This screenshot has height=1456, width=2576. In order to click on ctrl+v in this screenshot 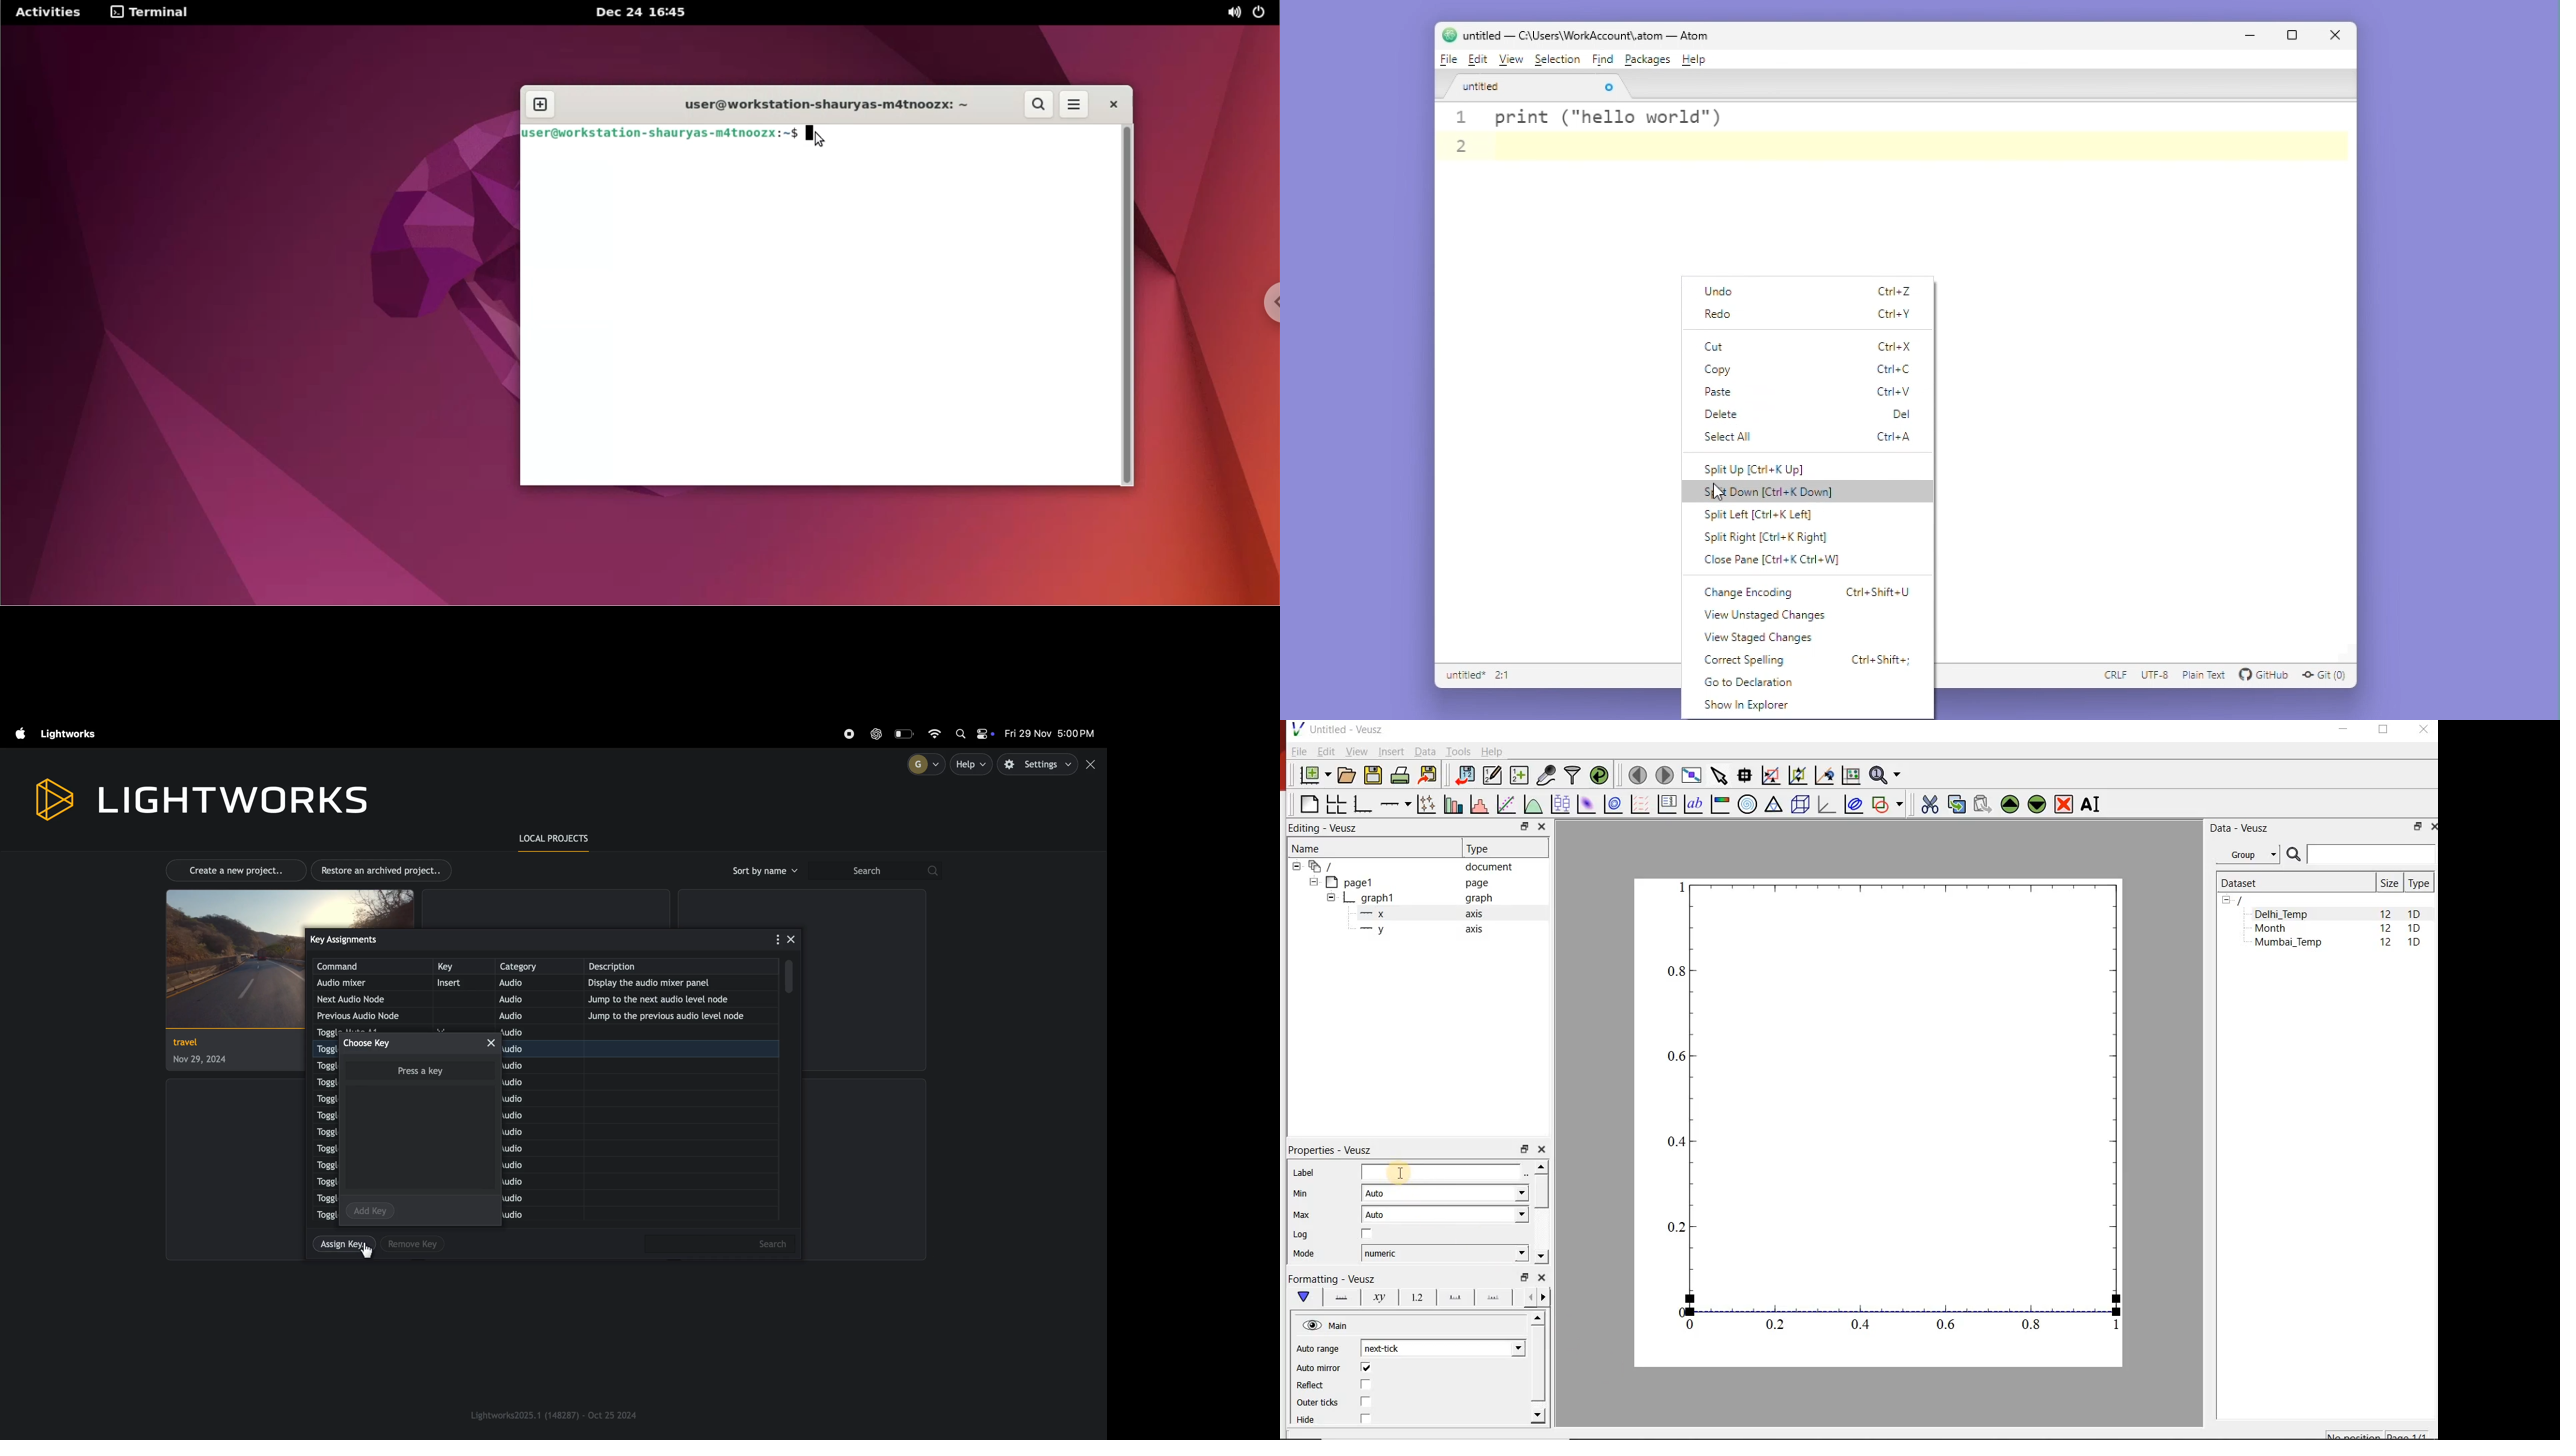, I will do `click(1898, 393)`.